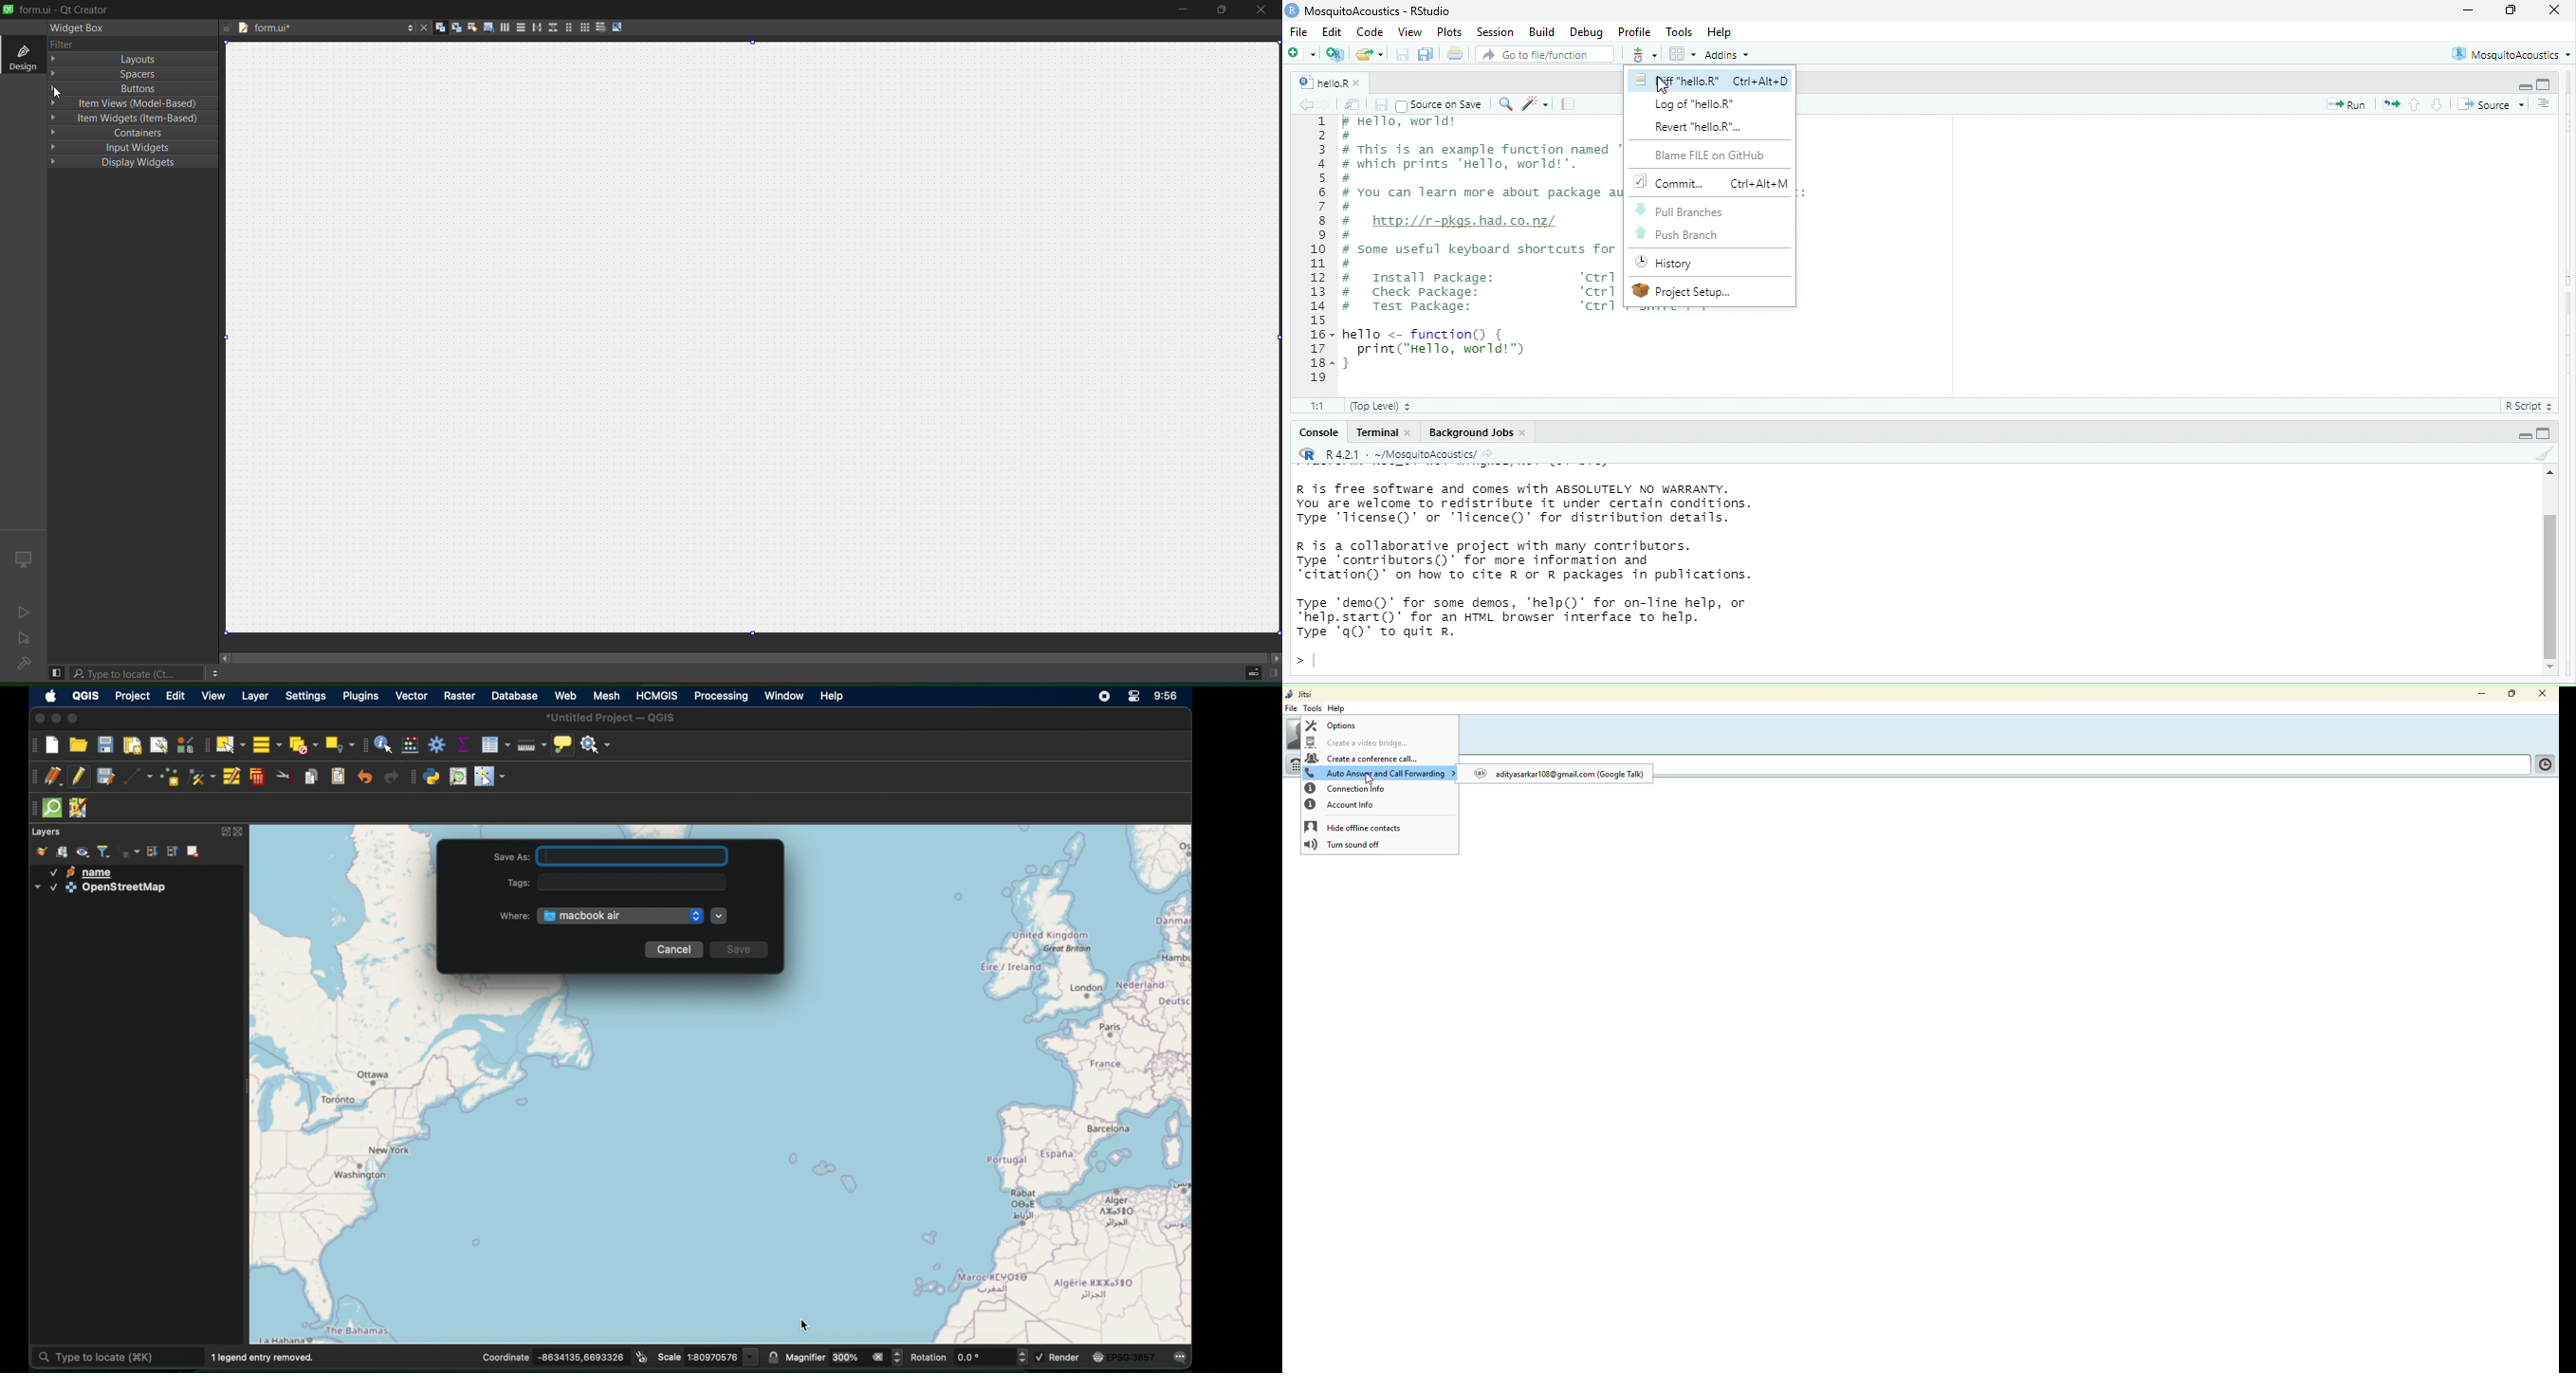  What do you see at coordinates (1689, 292) in the screenshot?
I see `W Project Setup...` at bounding box center [1689, 292].